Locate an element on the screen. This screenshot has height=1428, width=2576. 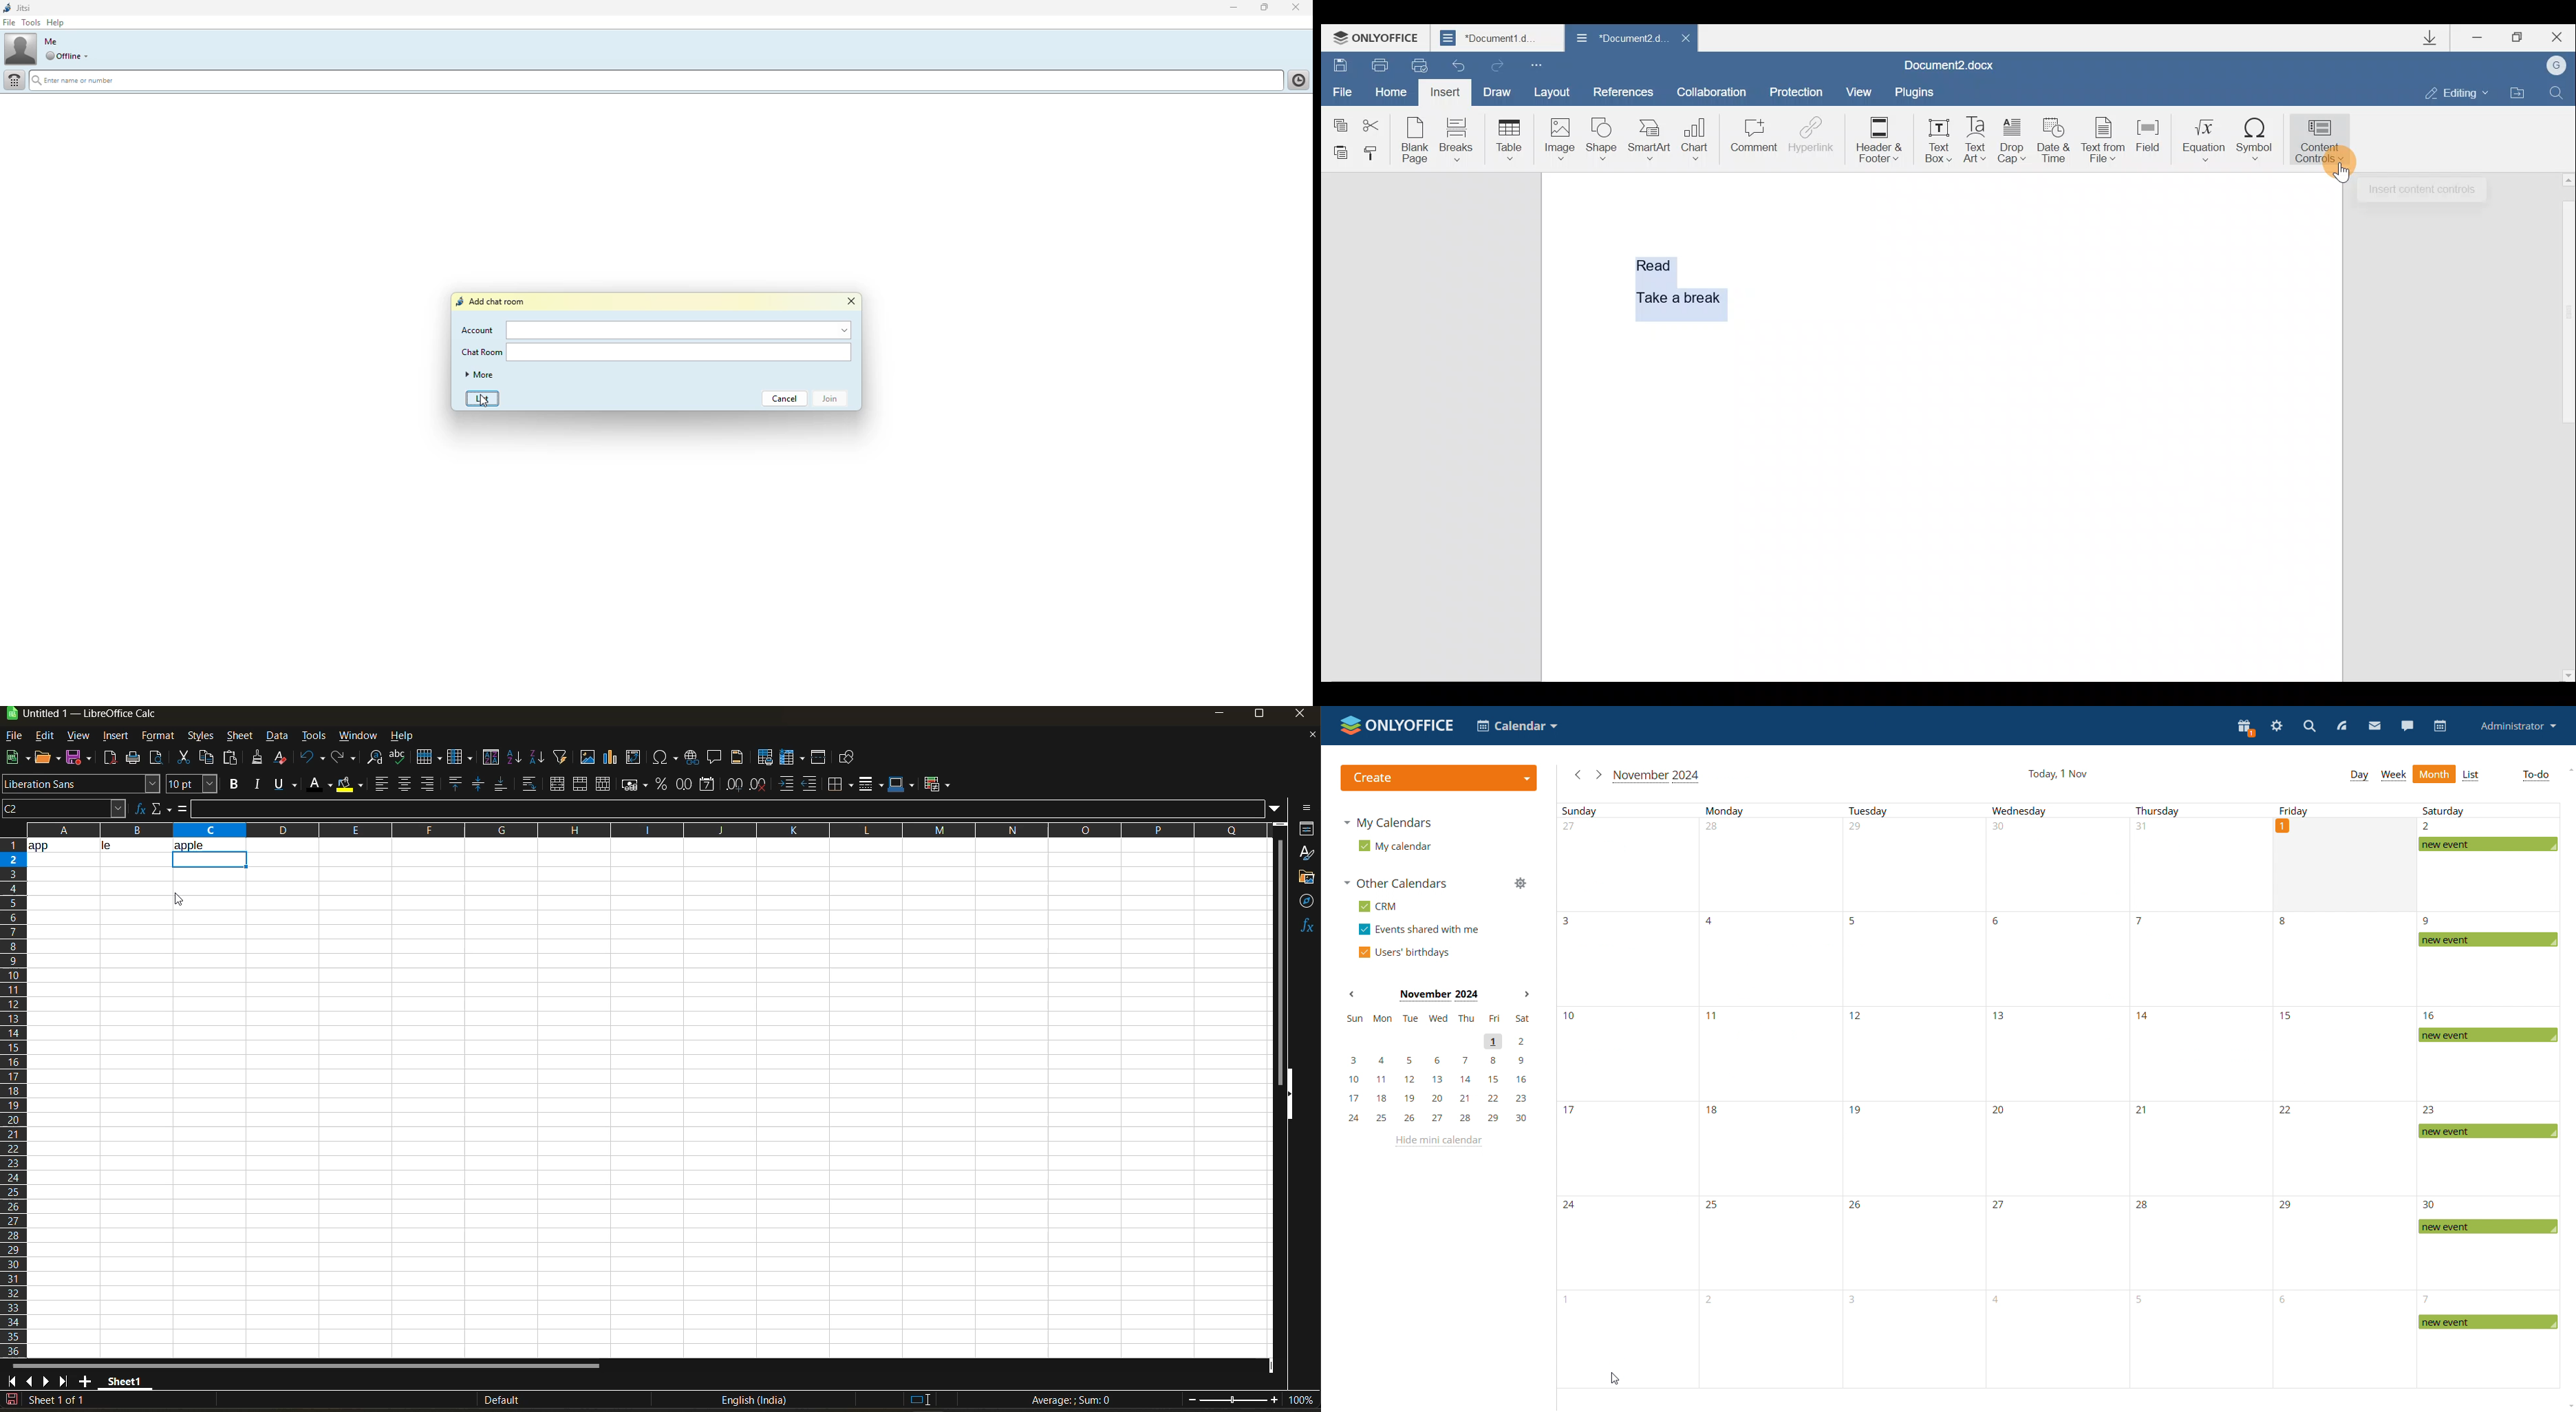
account is located at coordinates (679, 331).